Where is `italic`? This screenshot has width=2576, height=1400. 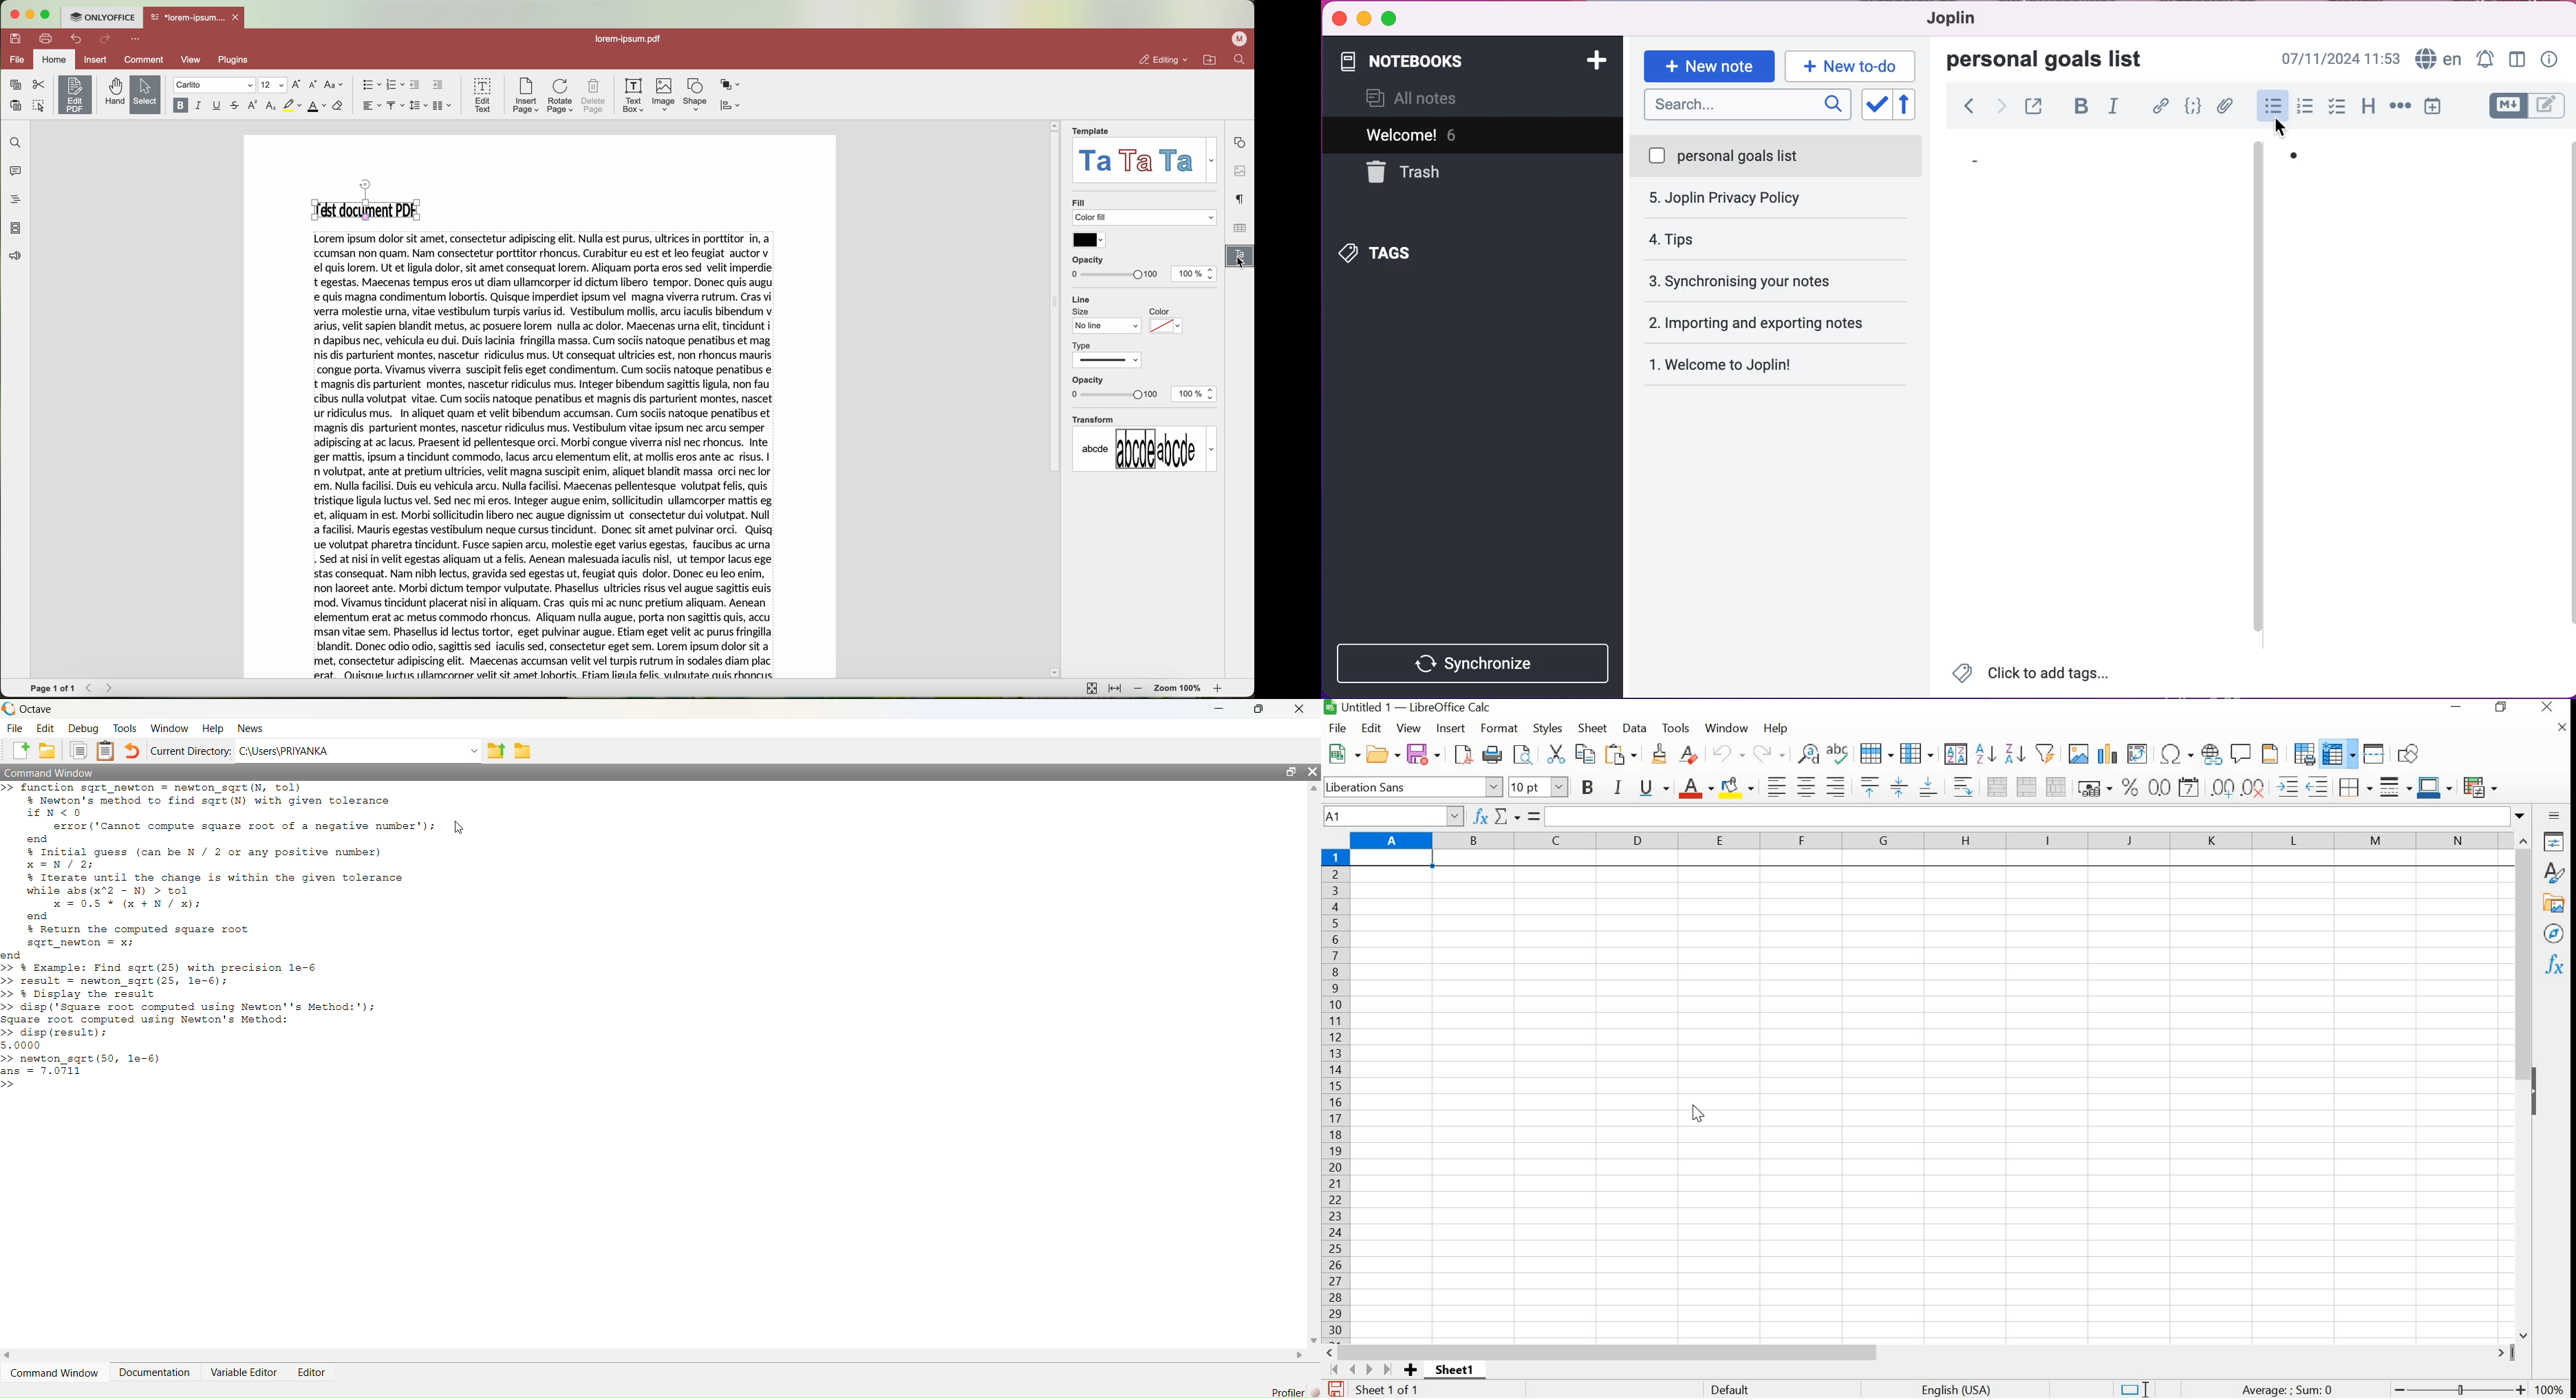 italic is located at coordinates (199, 106).